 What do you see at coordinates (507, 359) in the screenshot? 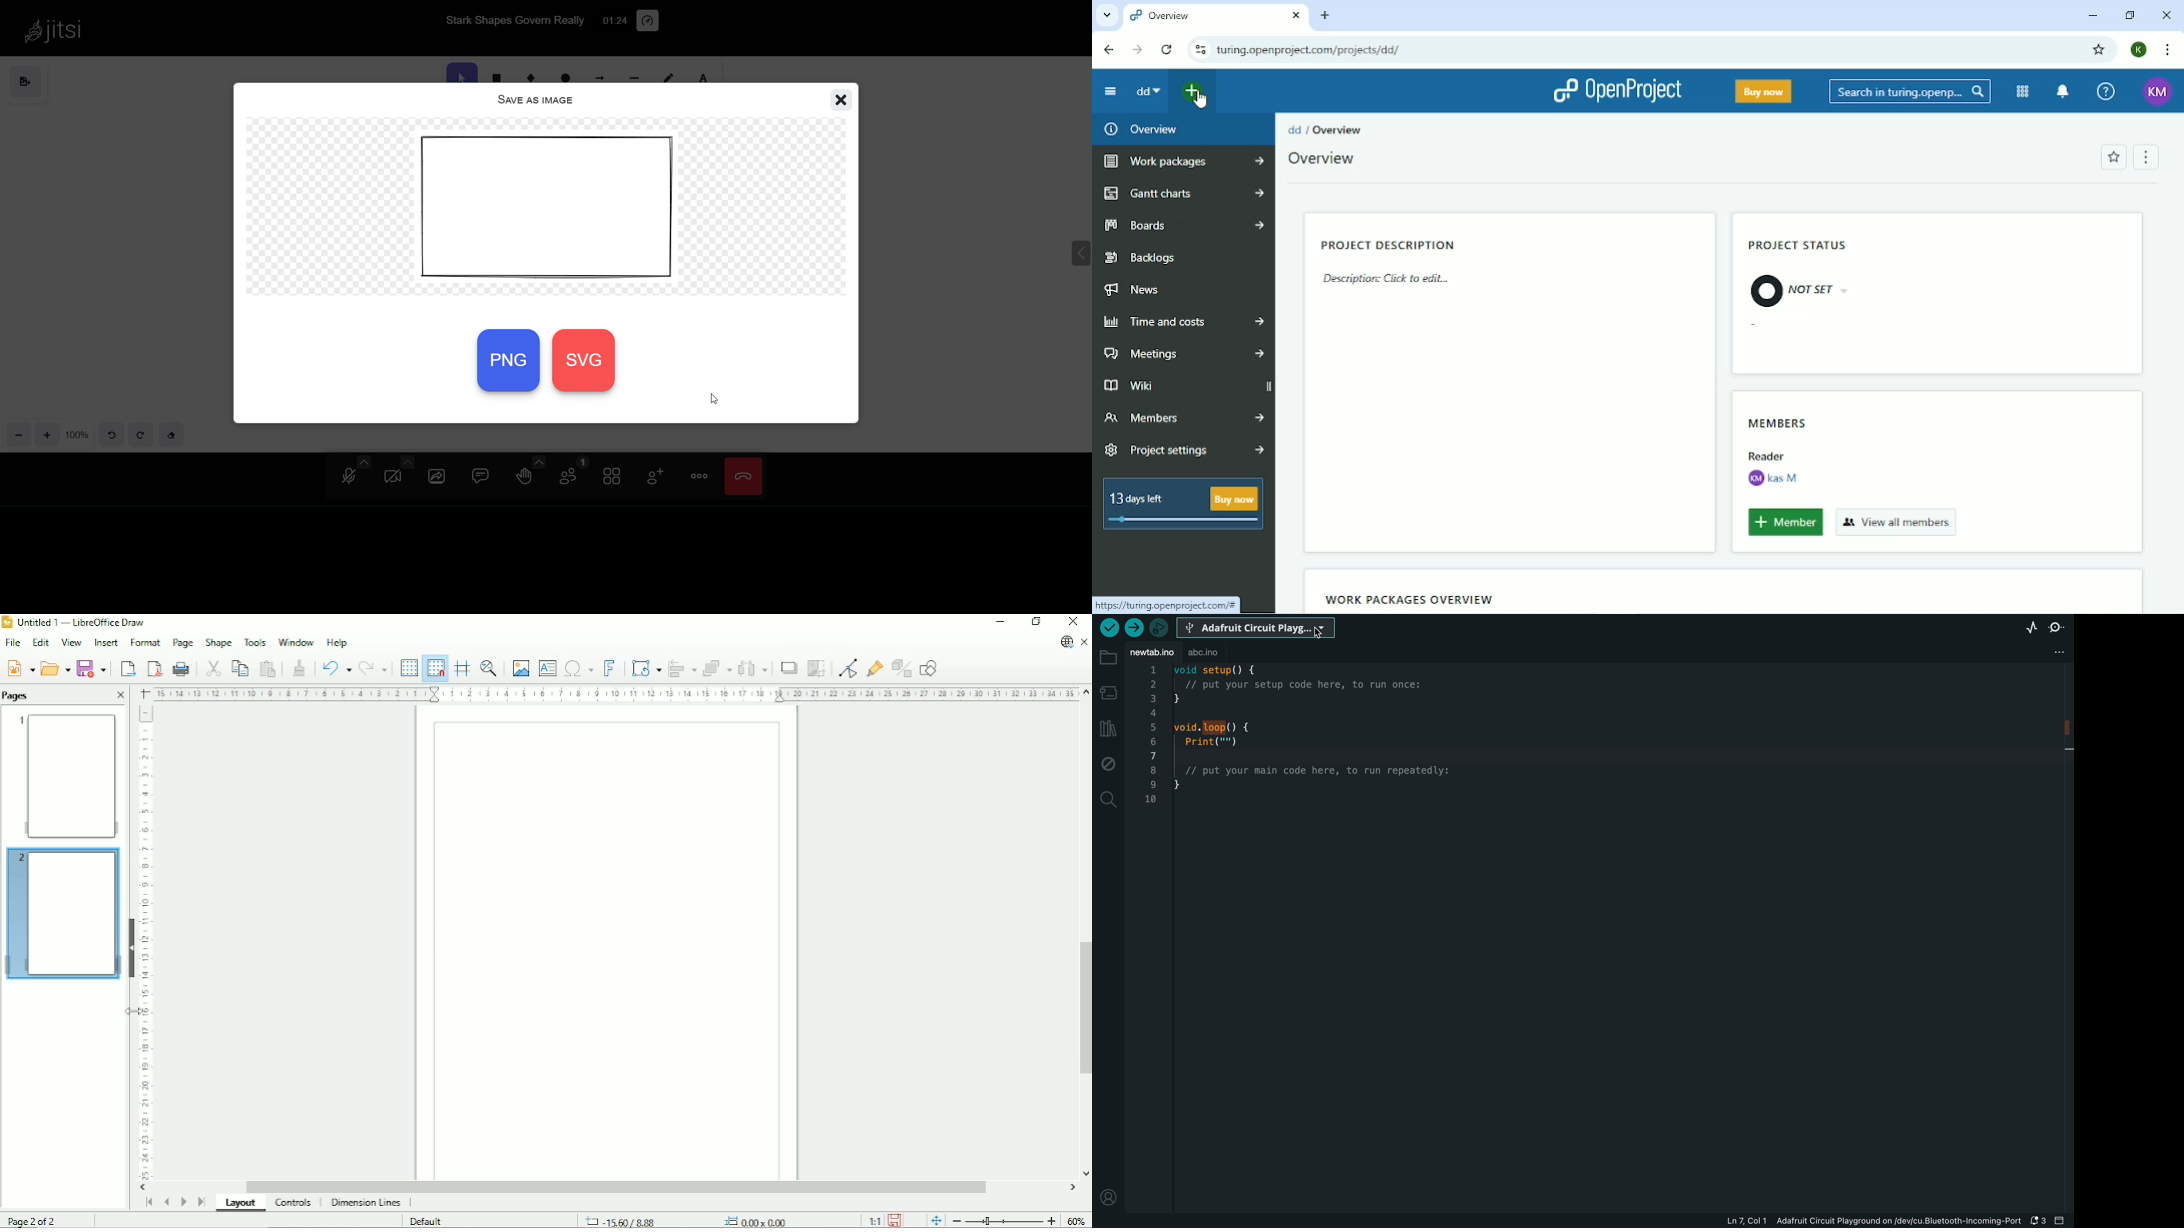
I see `png` at bounding box center [507, 359].